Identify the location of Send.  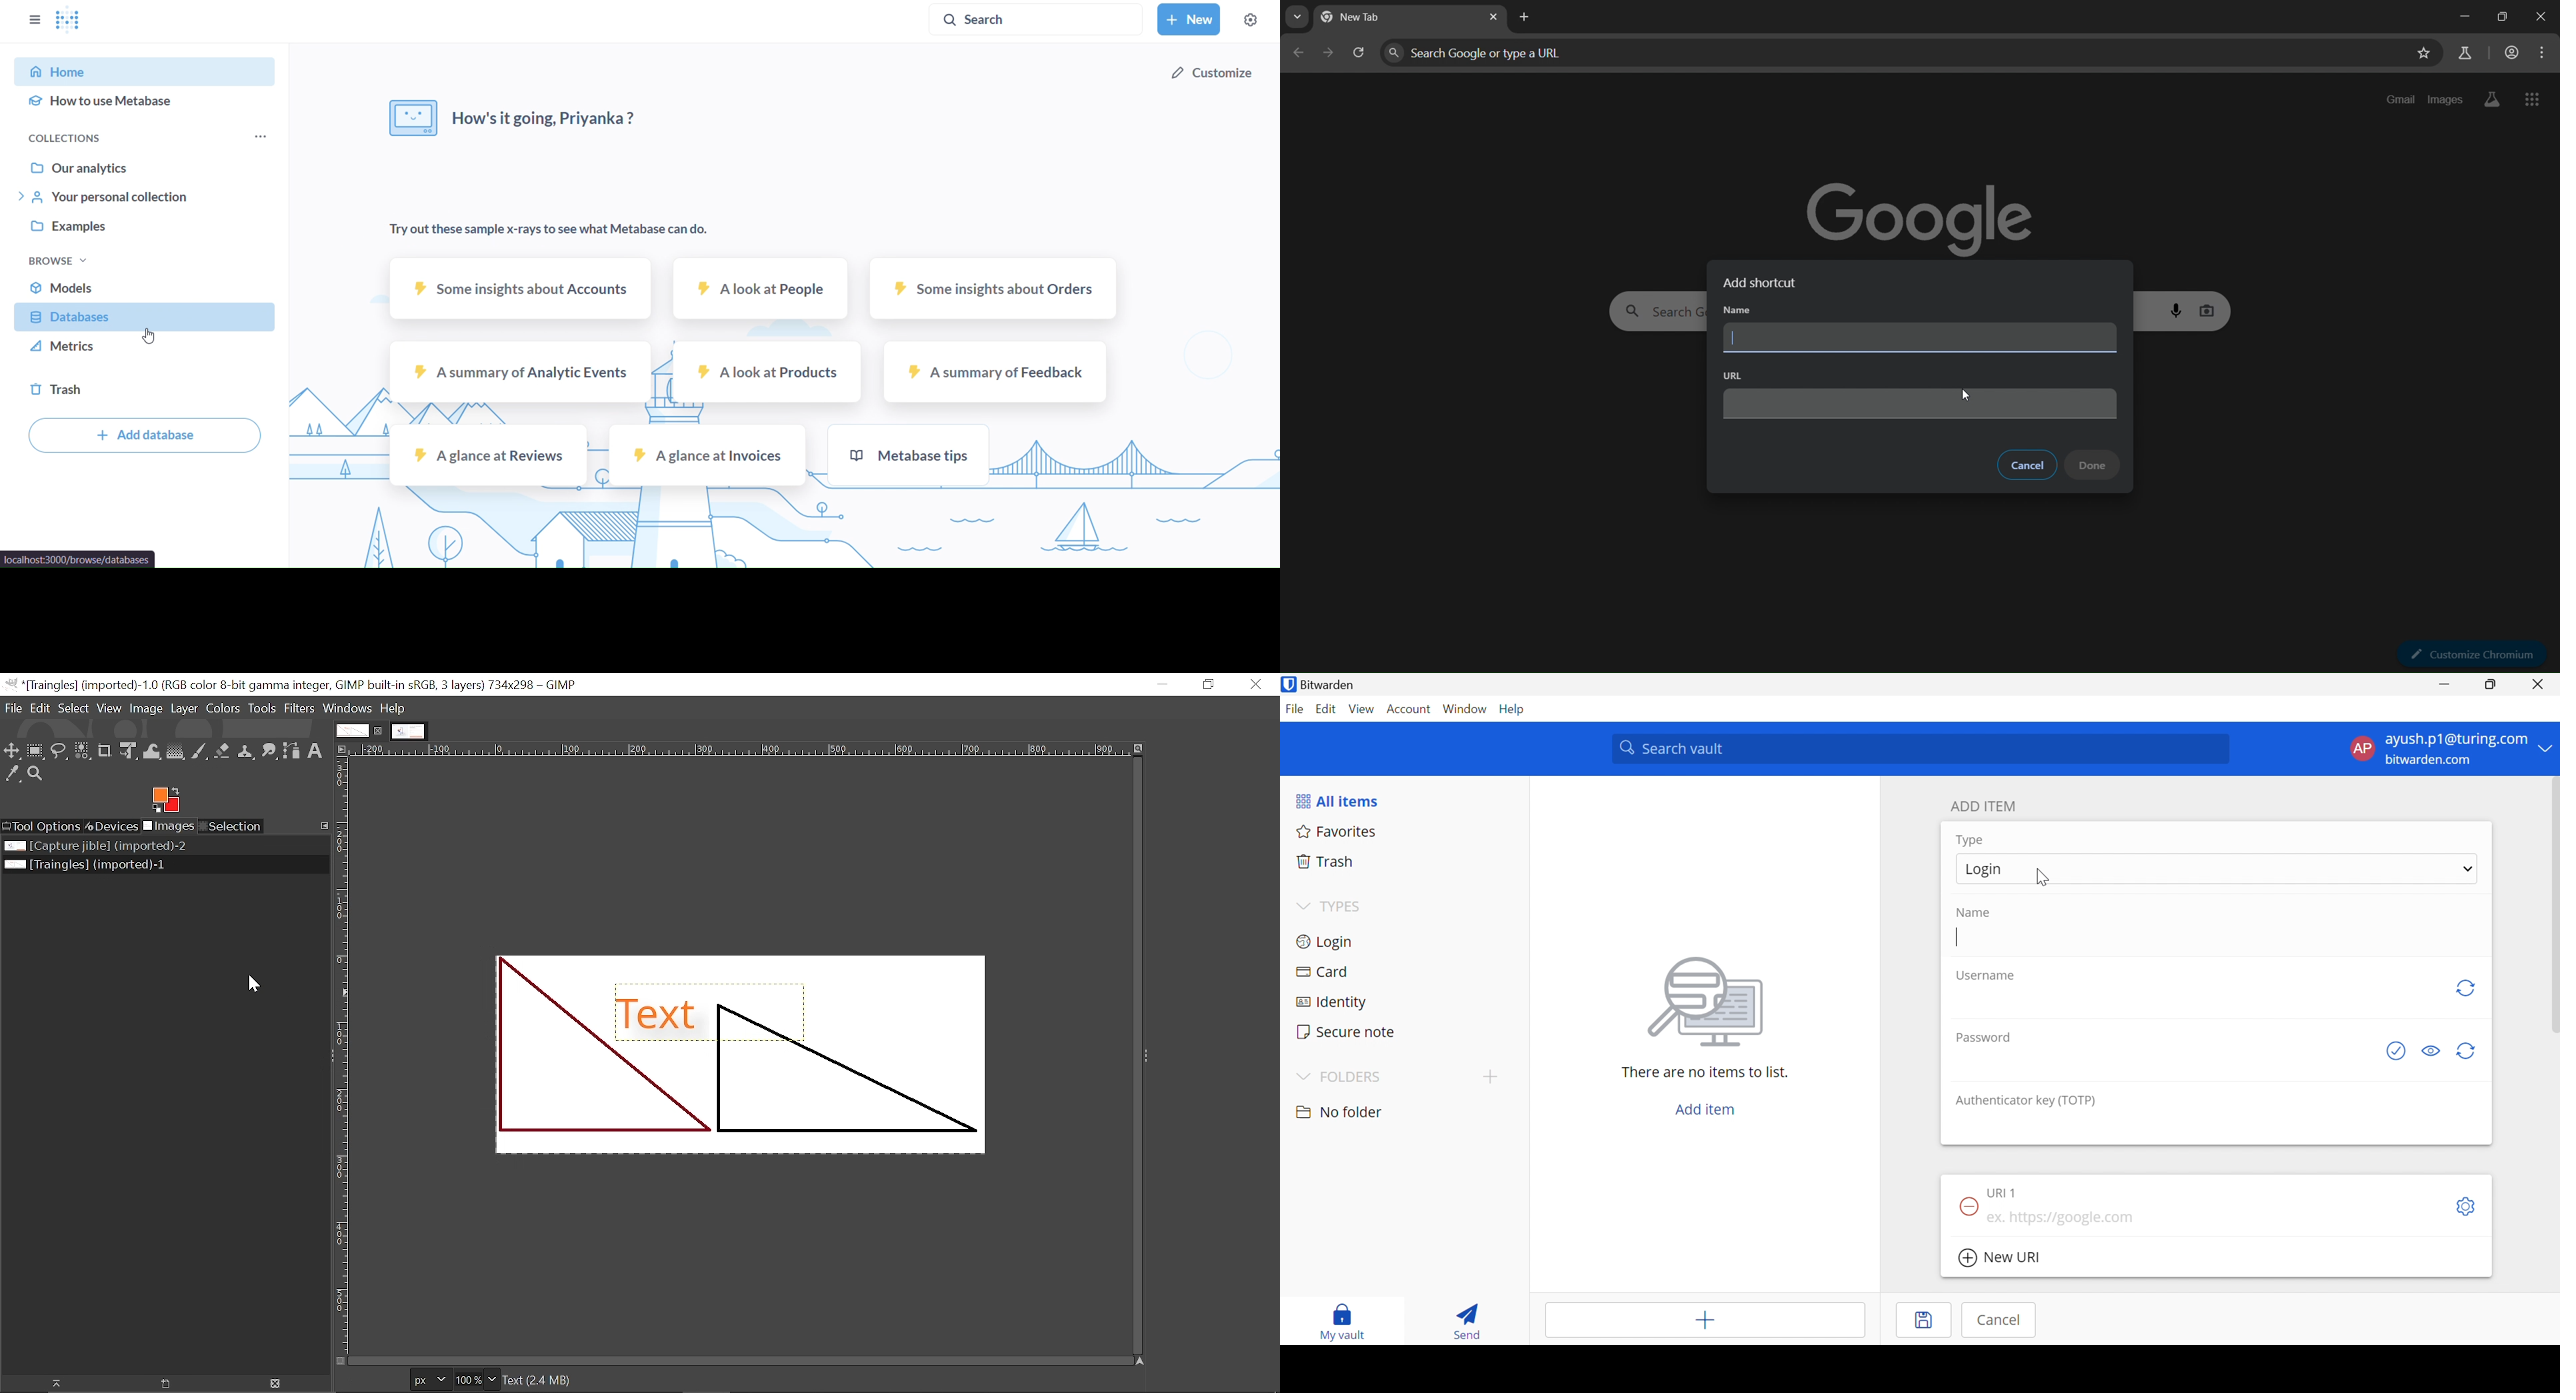
(1466, 1324).